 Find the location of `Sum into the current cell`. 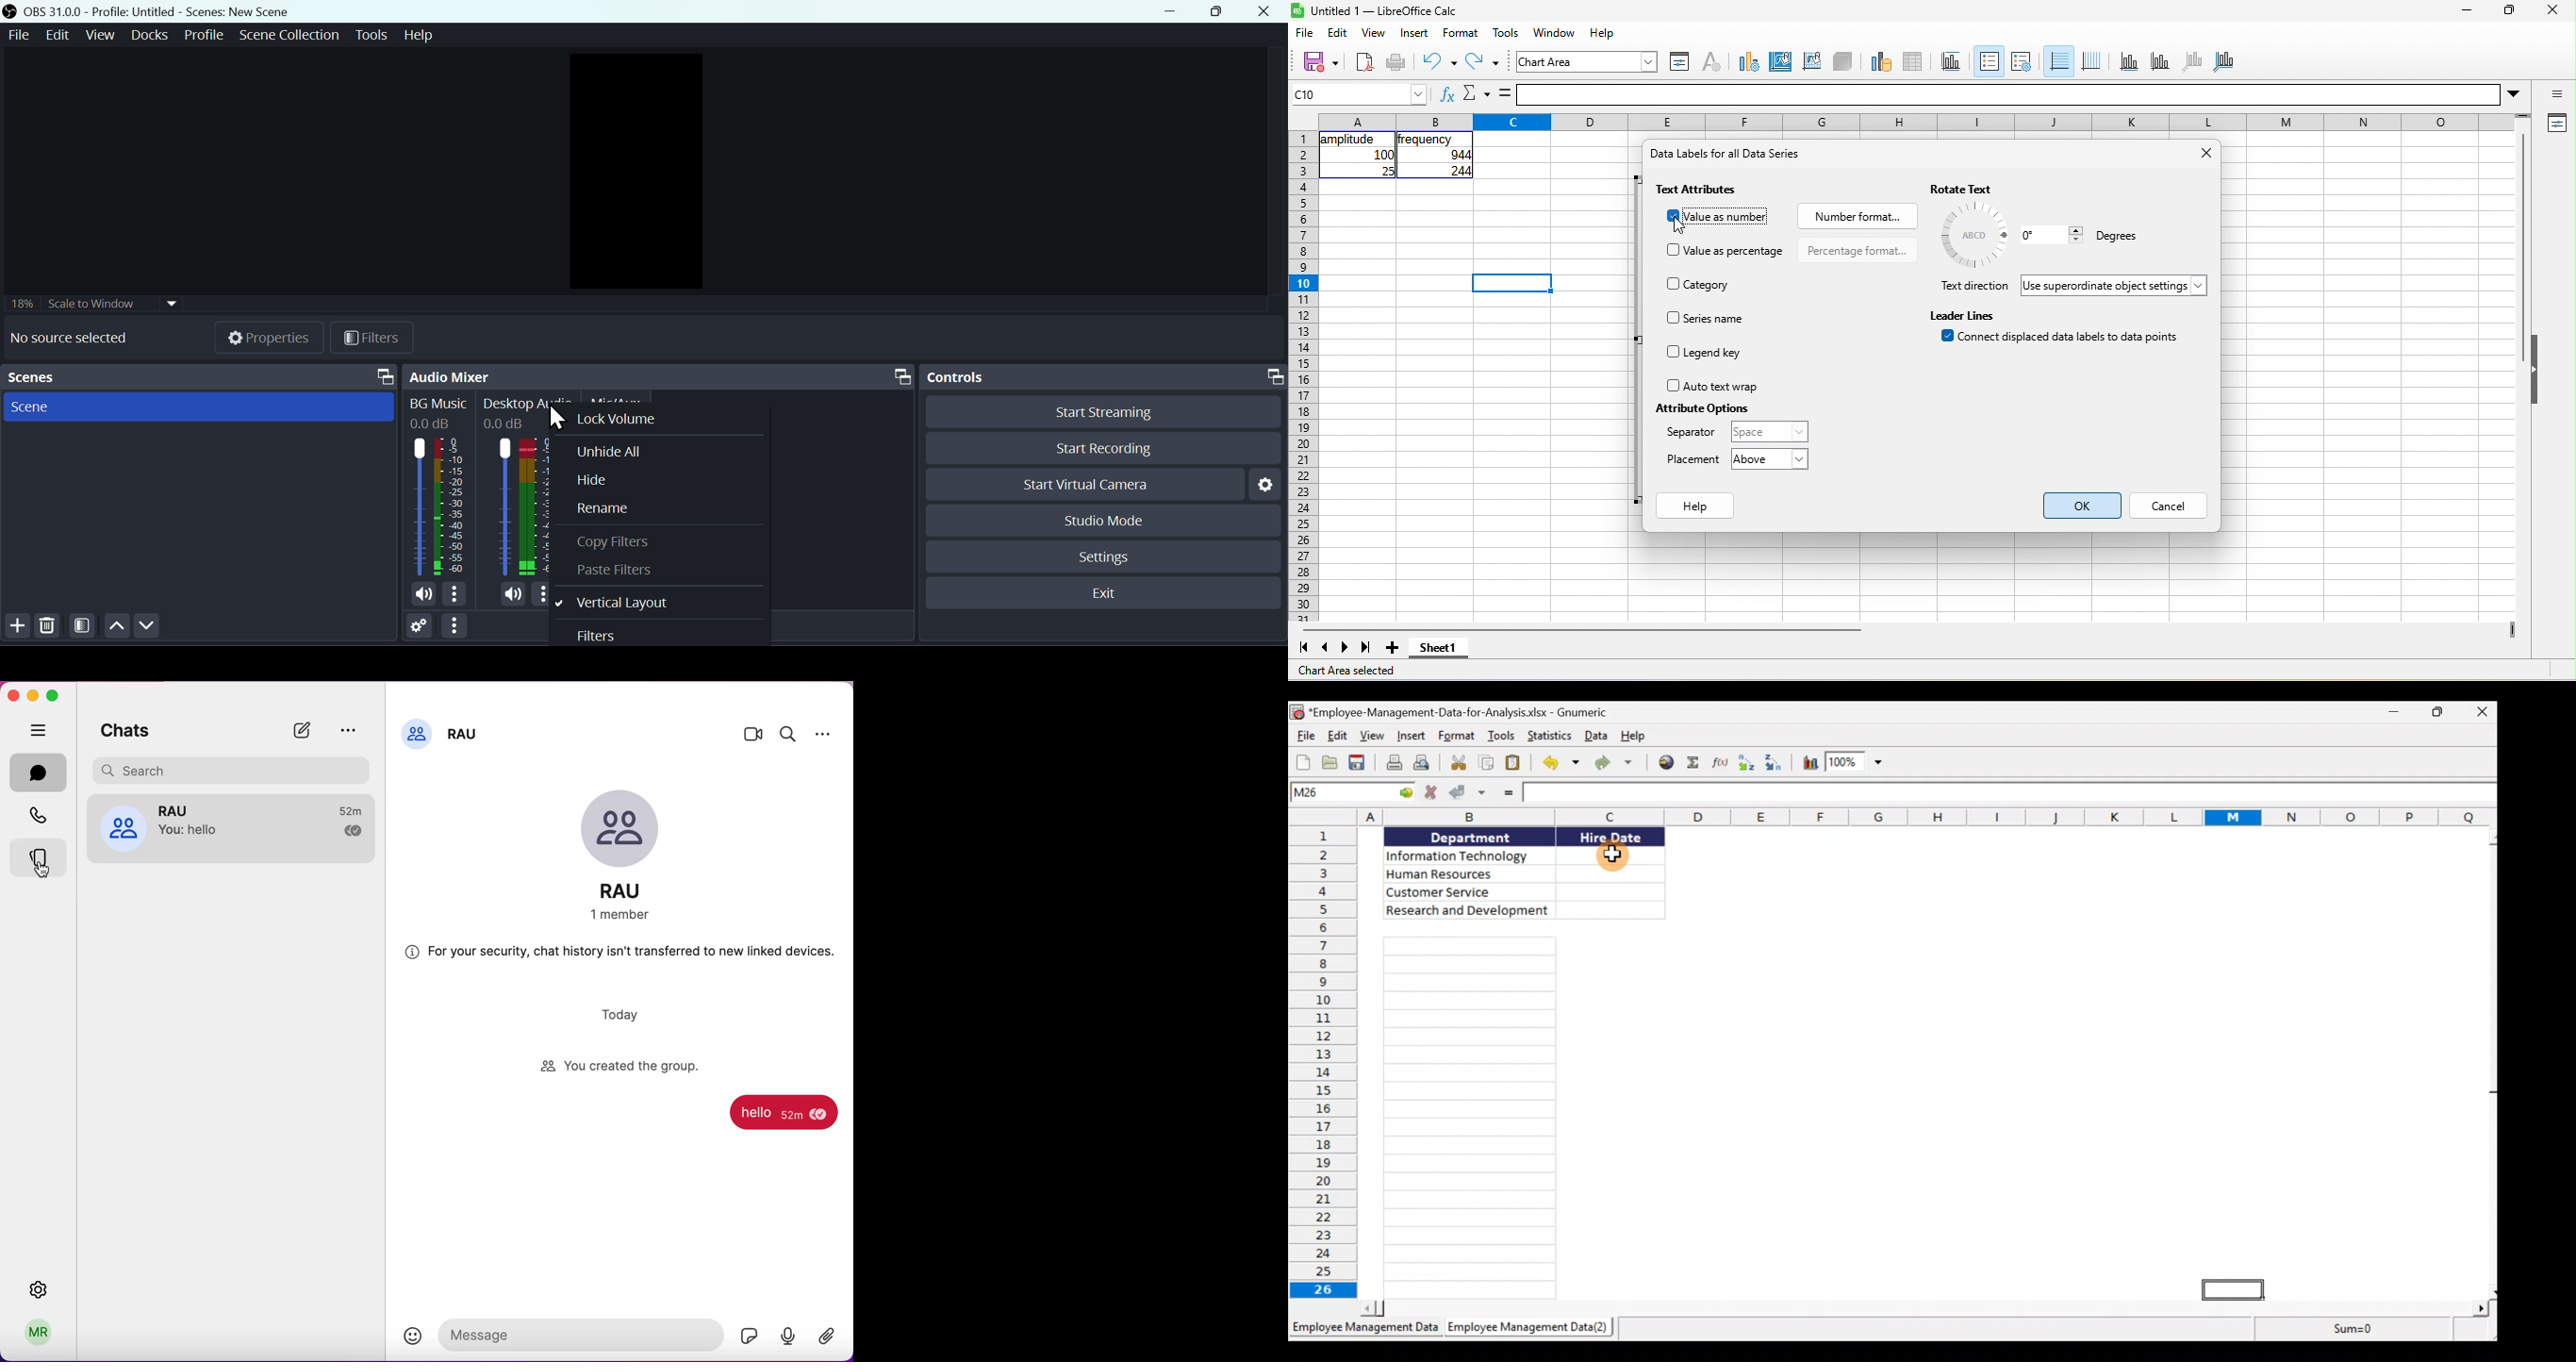

Sum into the current cell is located at coordinates (1697, 762).